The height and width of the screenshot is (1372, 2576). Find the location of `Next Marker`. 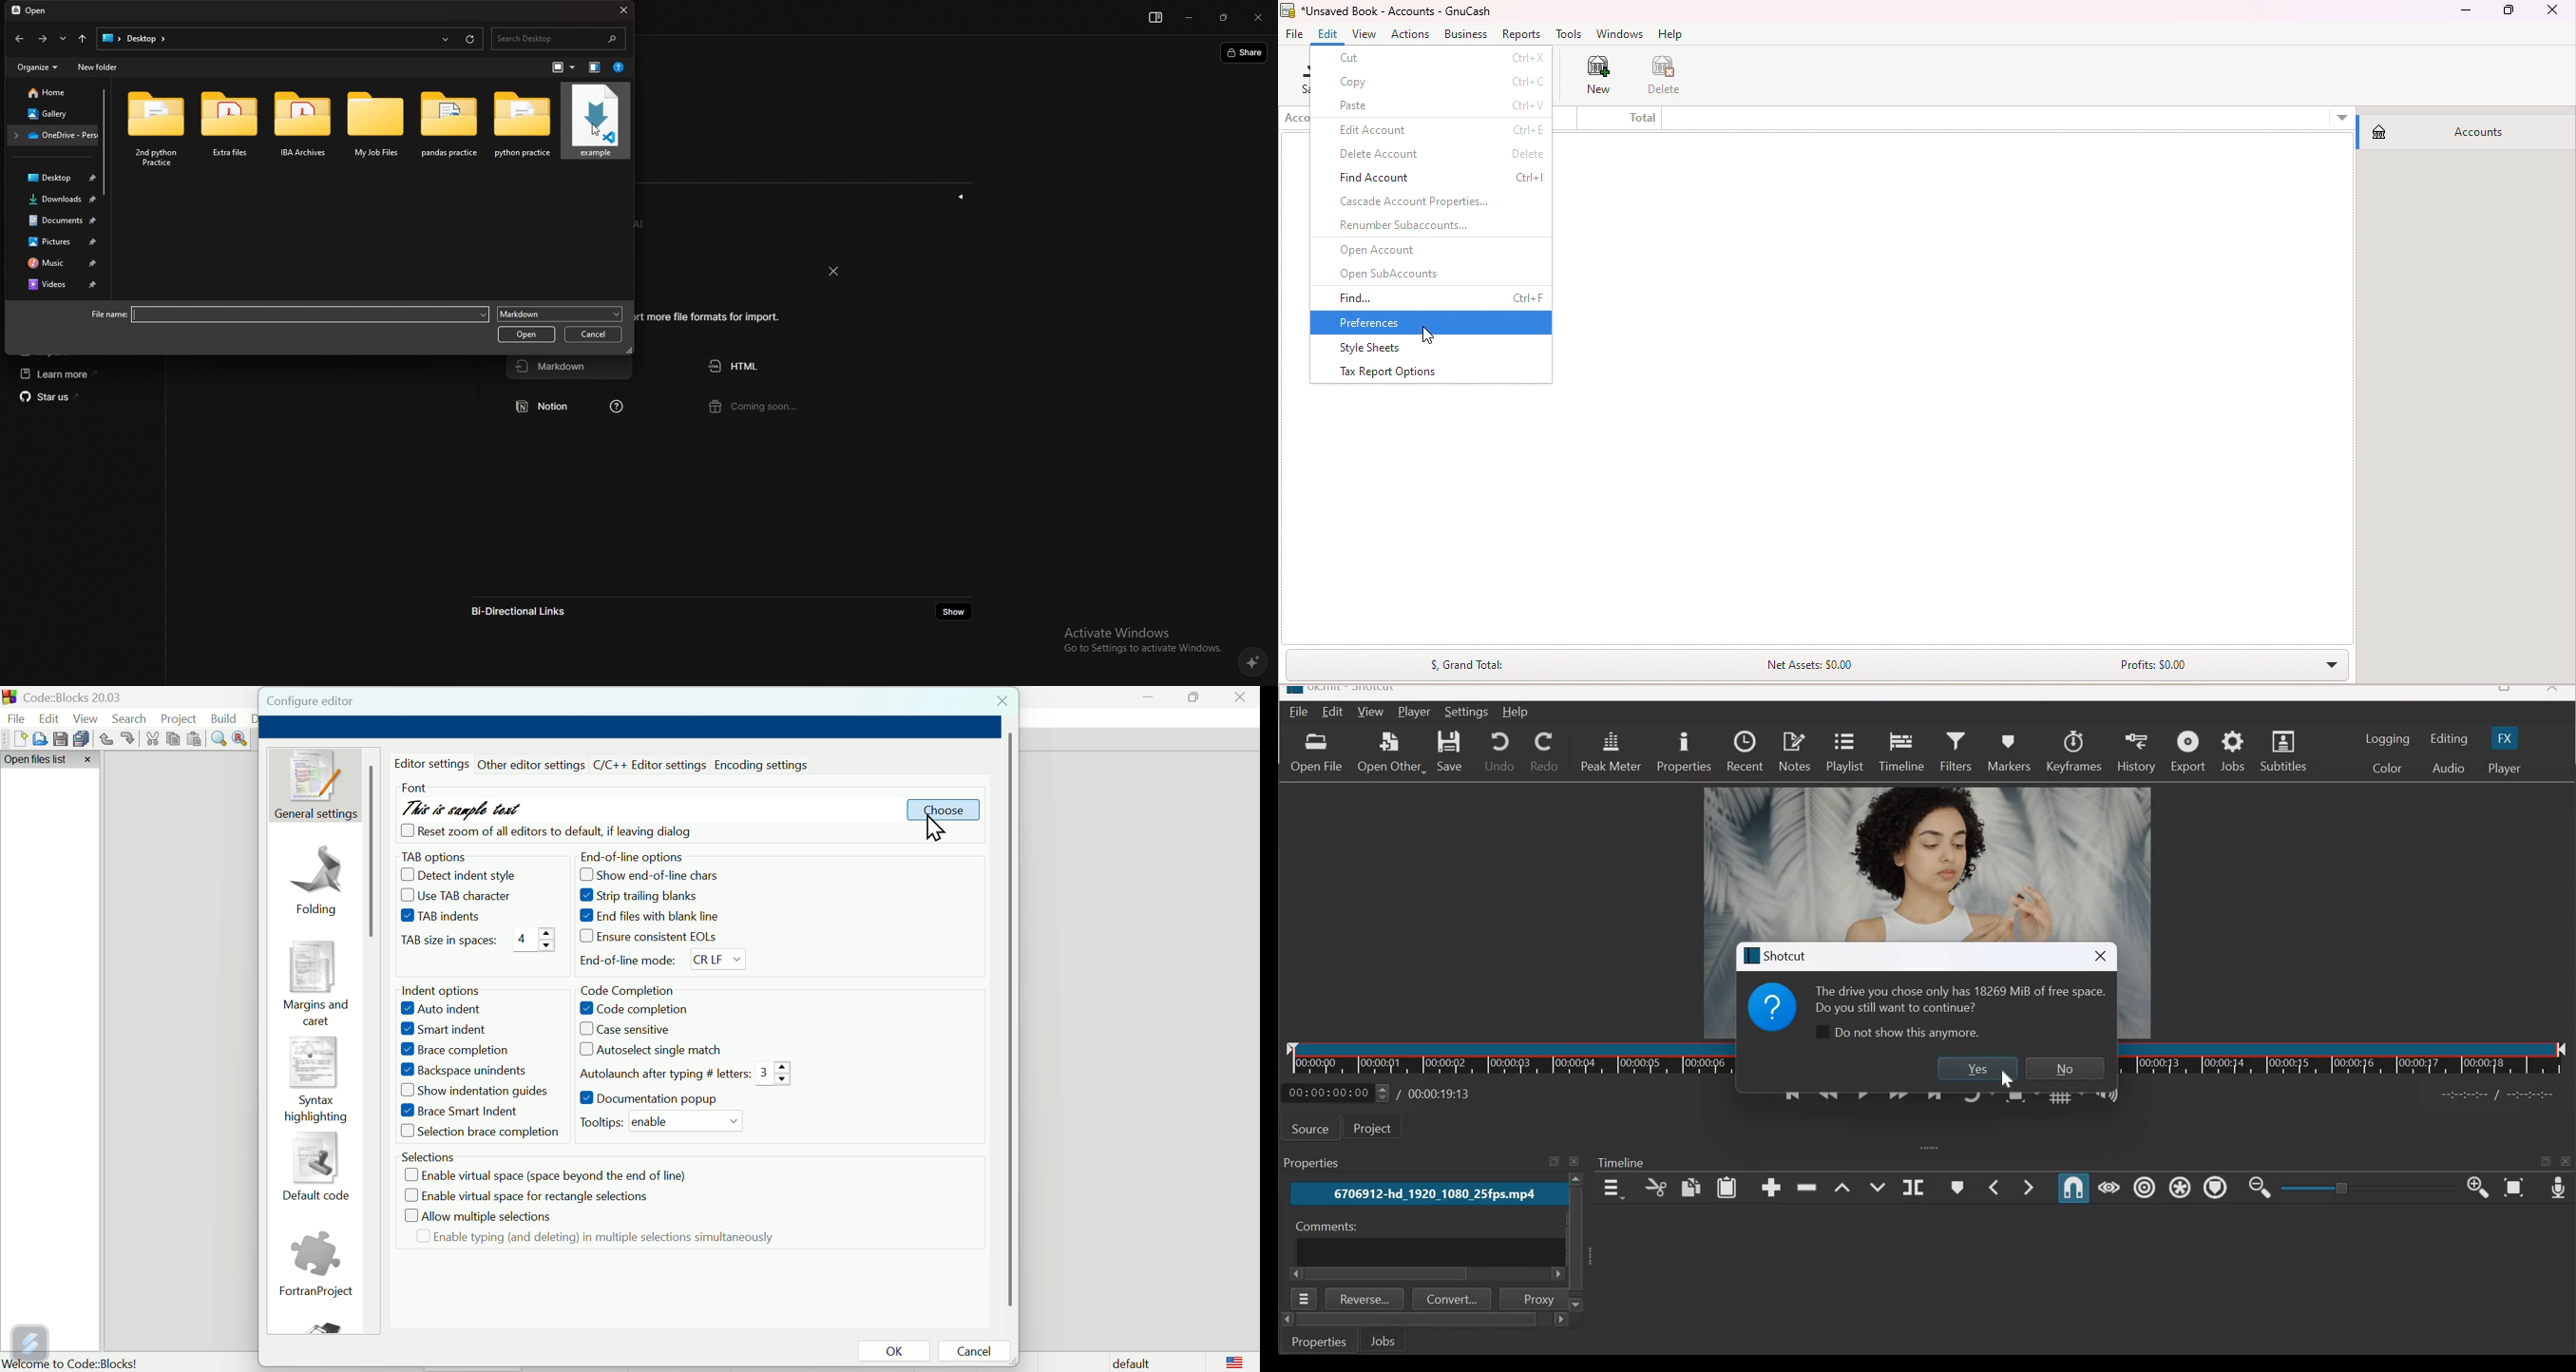

Next Marker is located at coordinates (2031, 1186).